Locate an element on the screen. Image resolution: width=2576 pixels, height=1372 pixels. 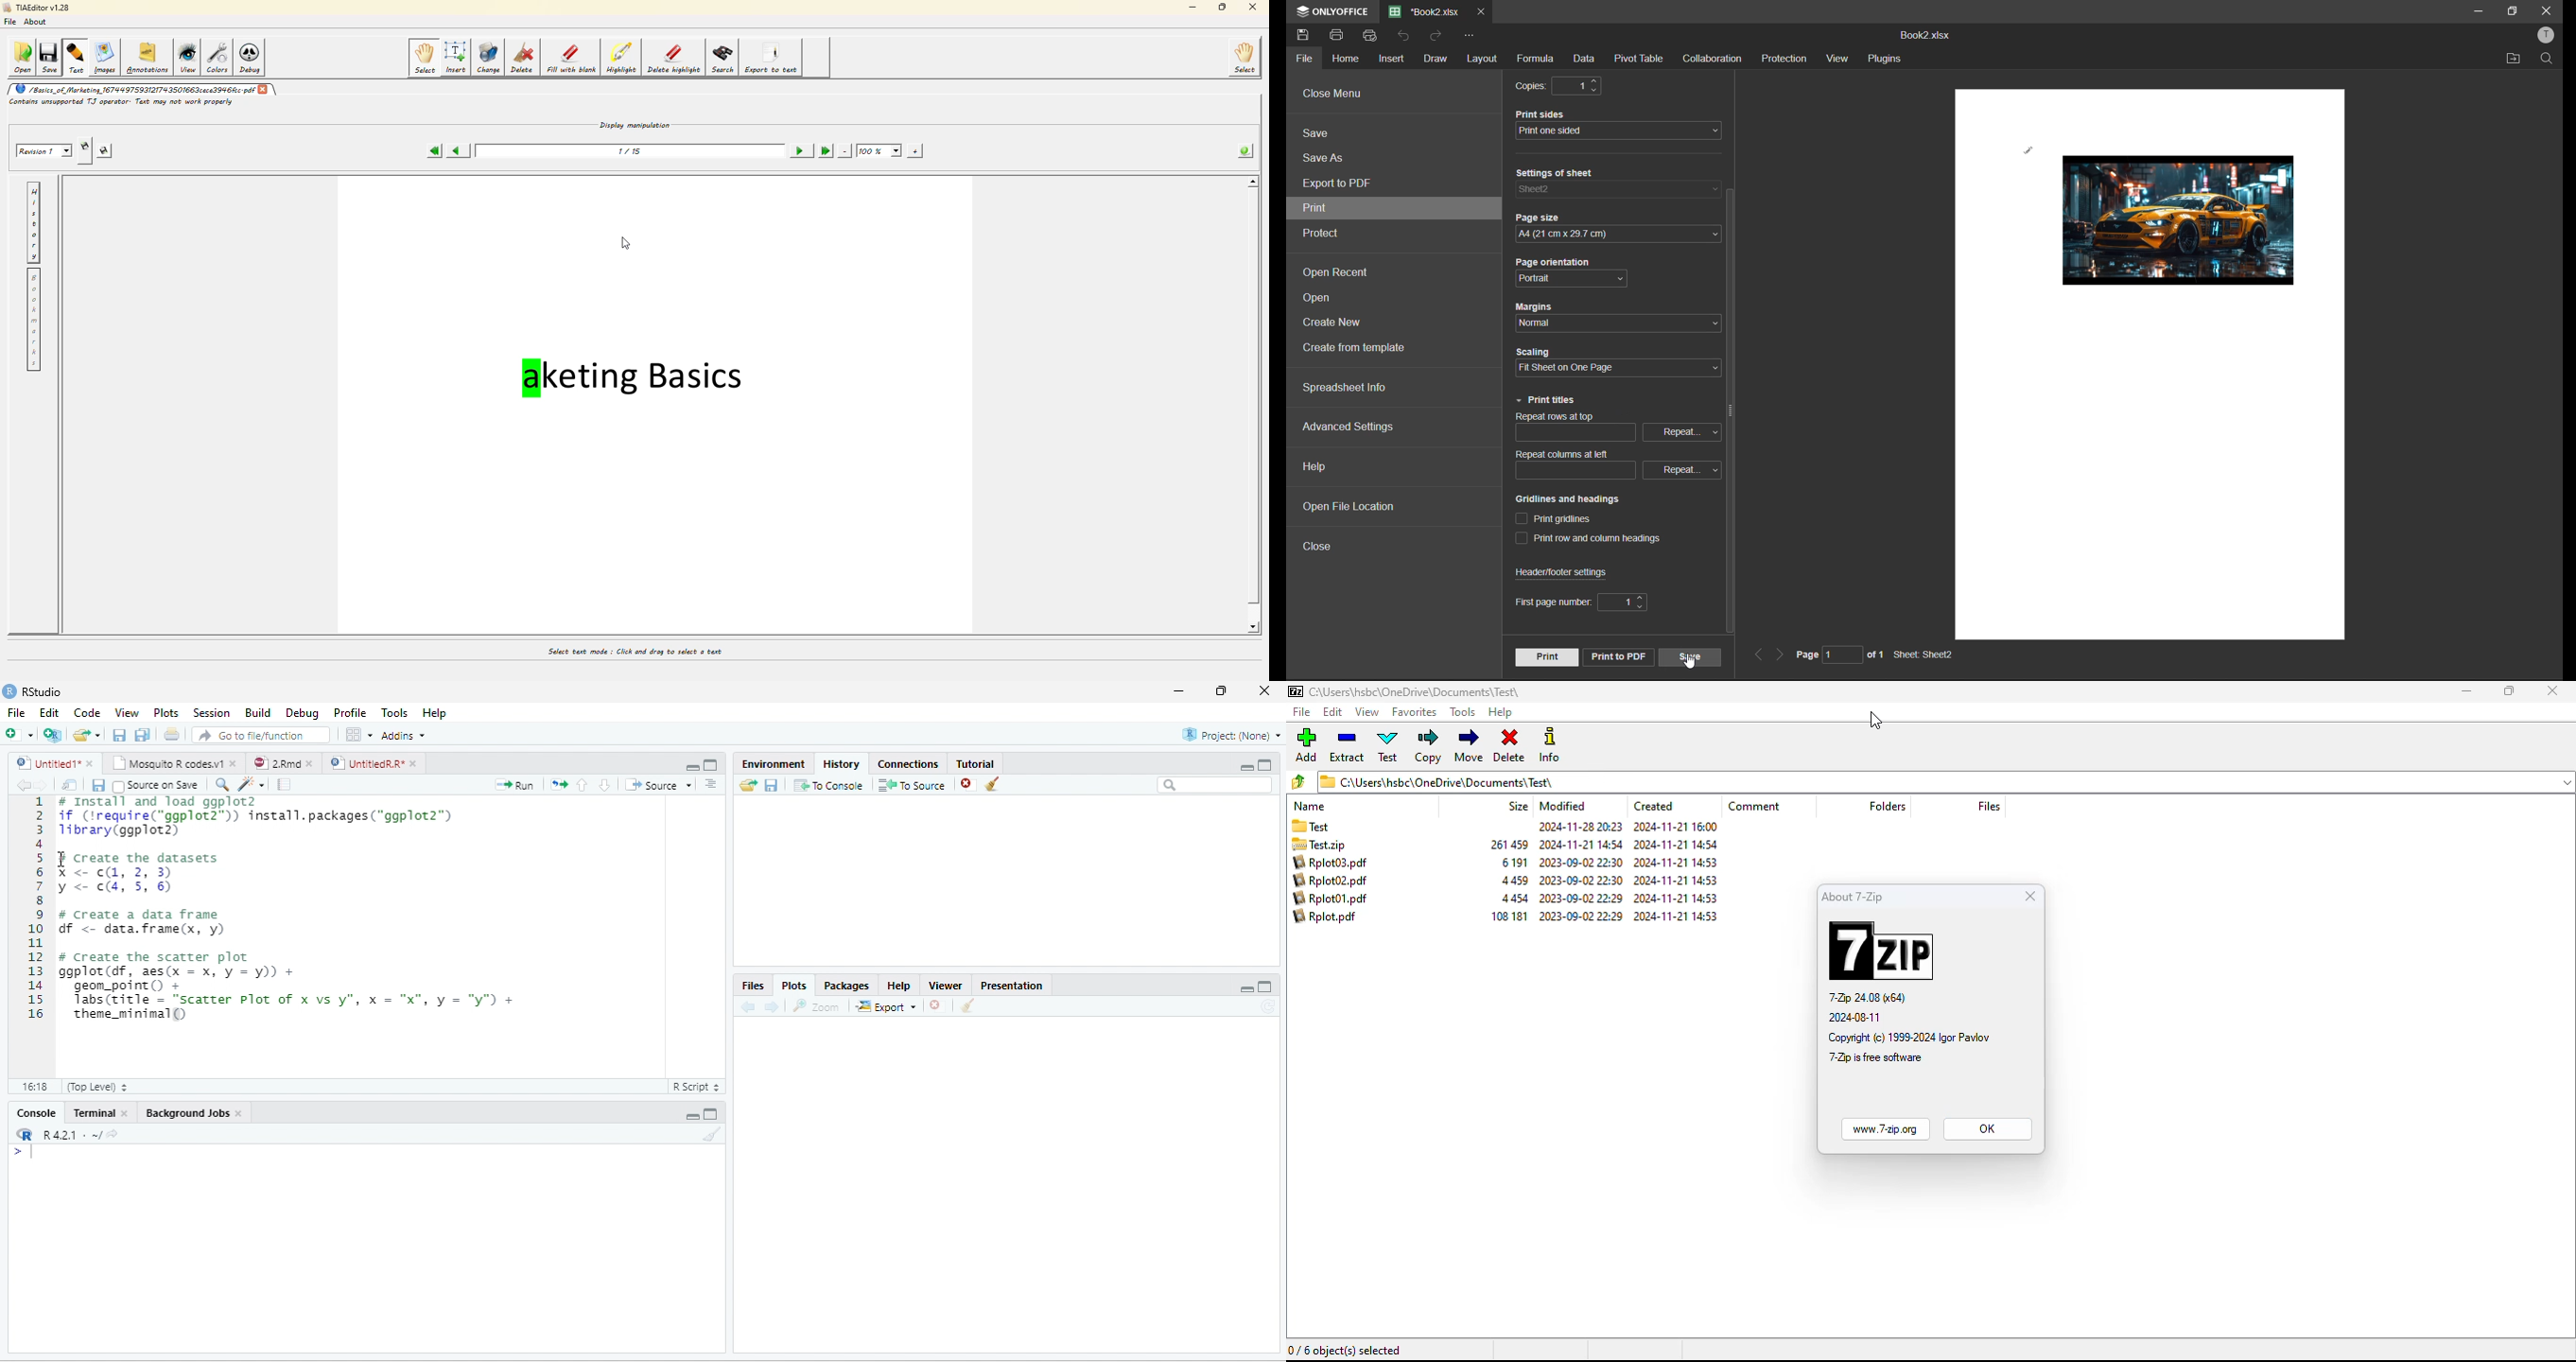
Maximize is located at coordinates (1267, 986).